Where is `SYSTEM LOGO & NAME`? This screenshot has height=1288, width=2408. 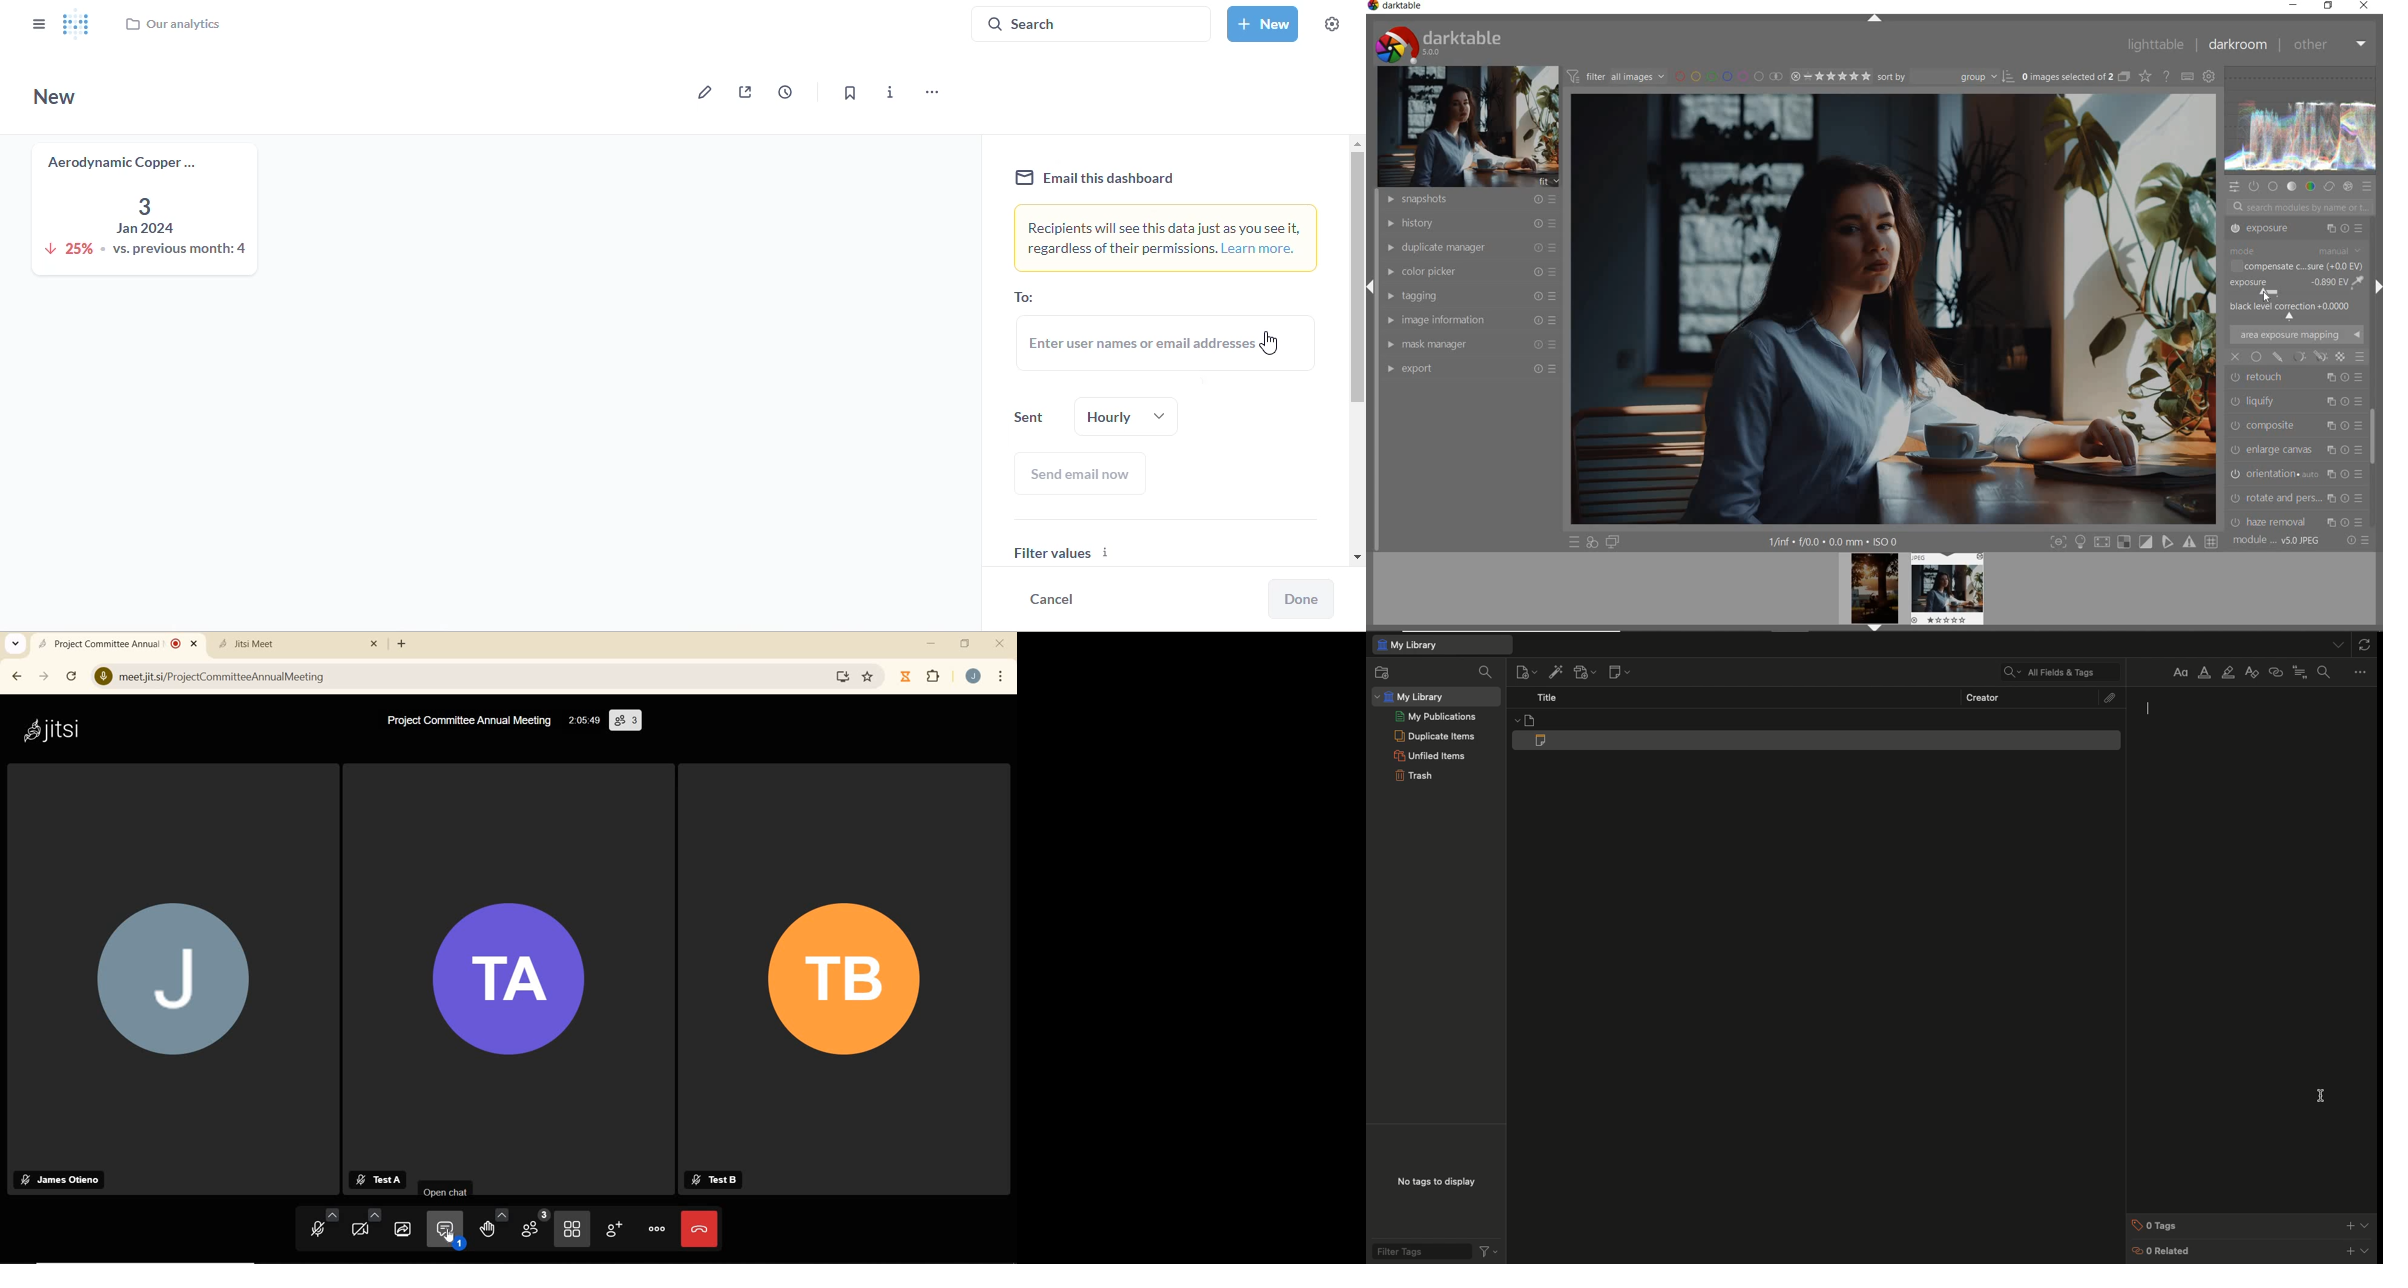 SYSTEM LOGO & NAME is located at coordinates (1437, 43).